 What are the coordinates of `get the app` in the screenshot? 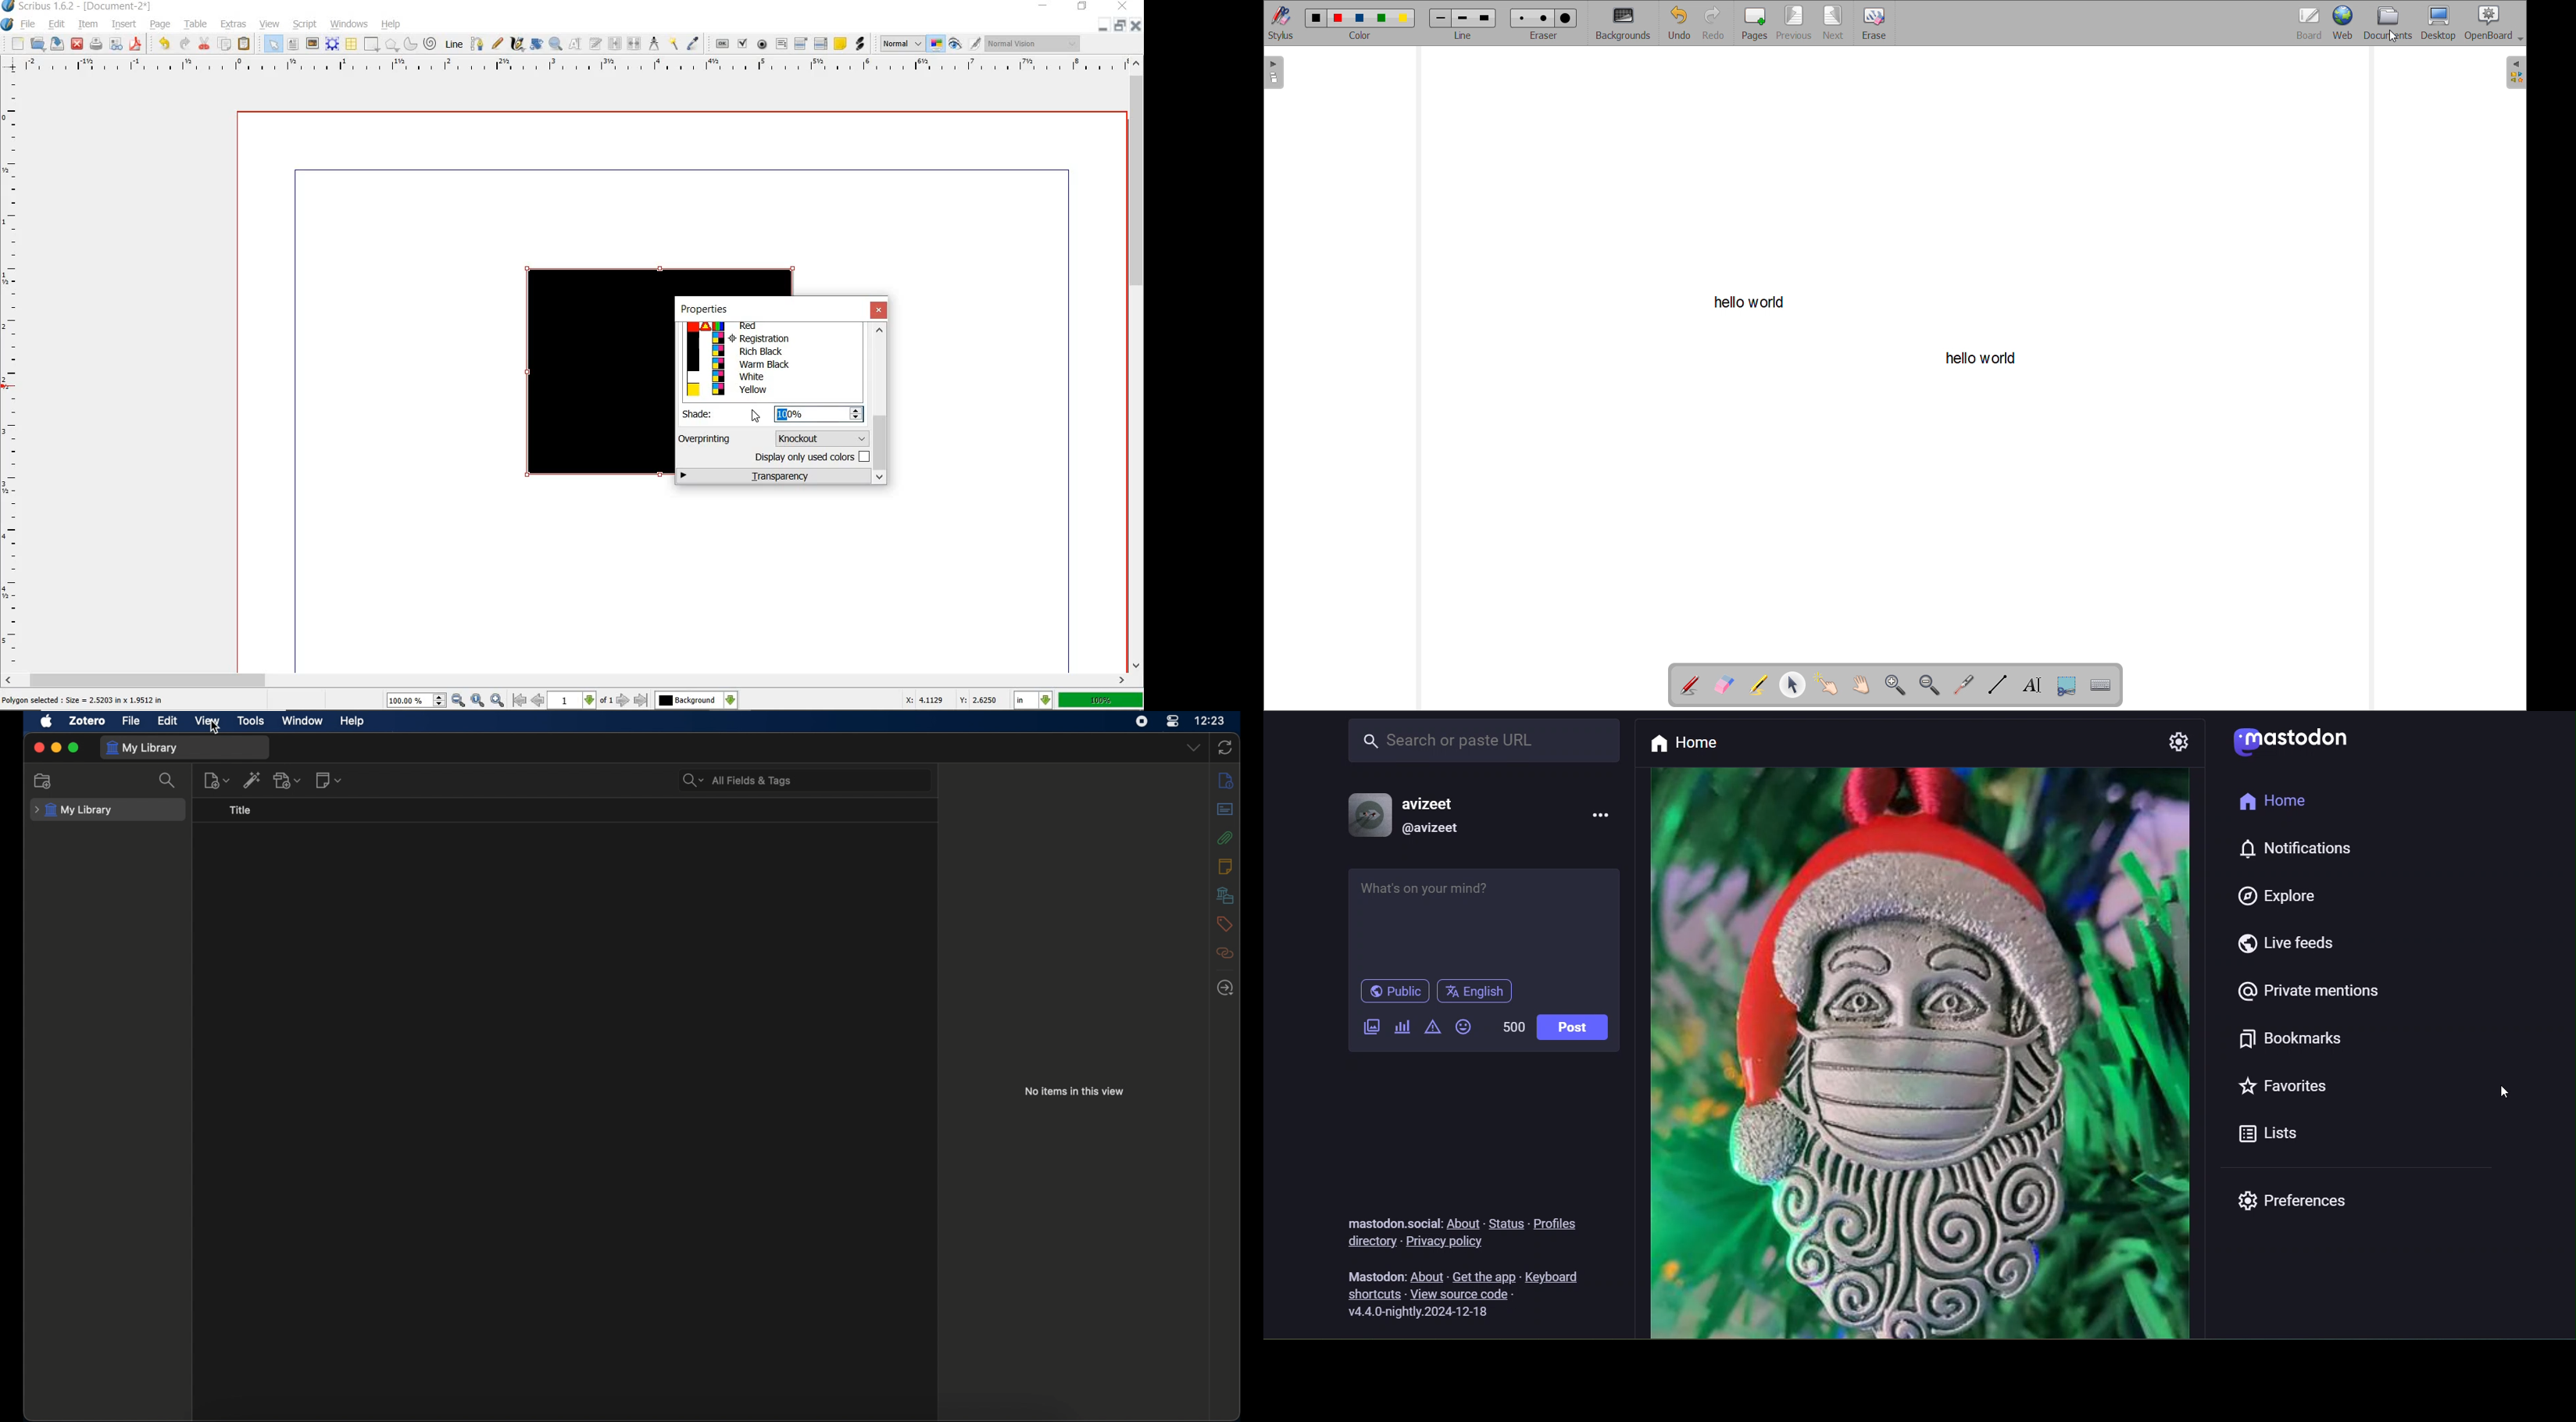 It's located at (1483, 1275).